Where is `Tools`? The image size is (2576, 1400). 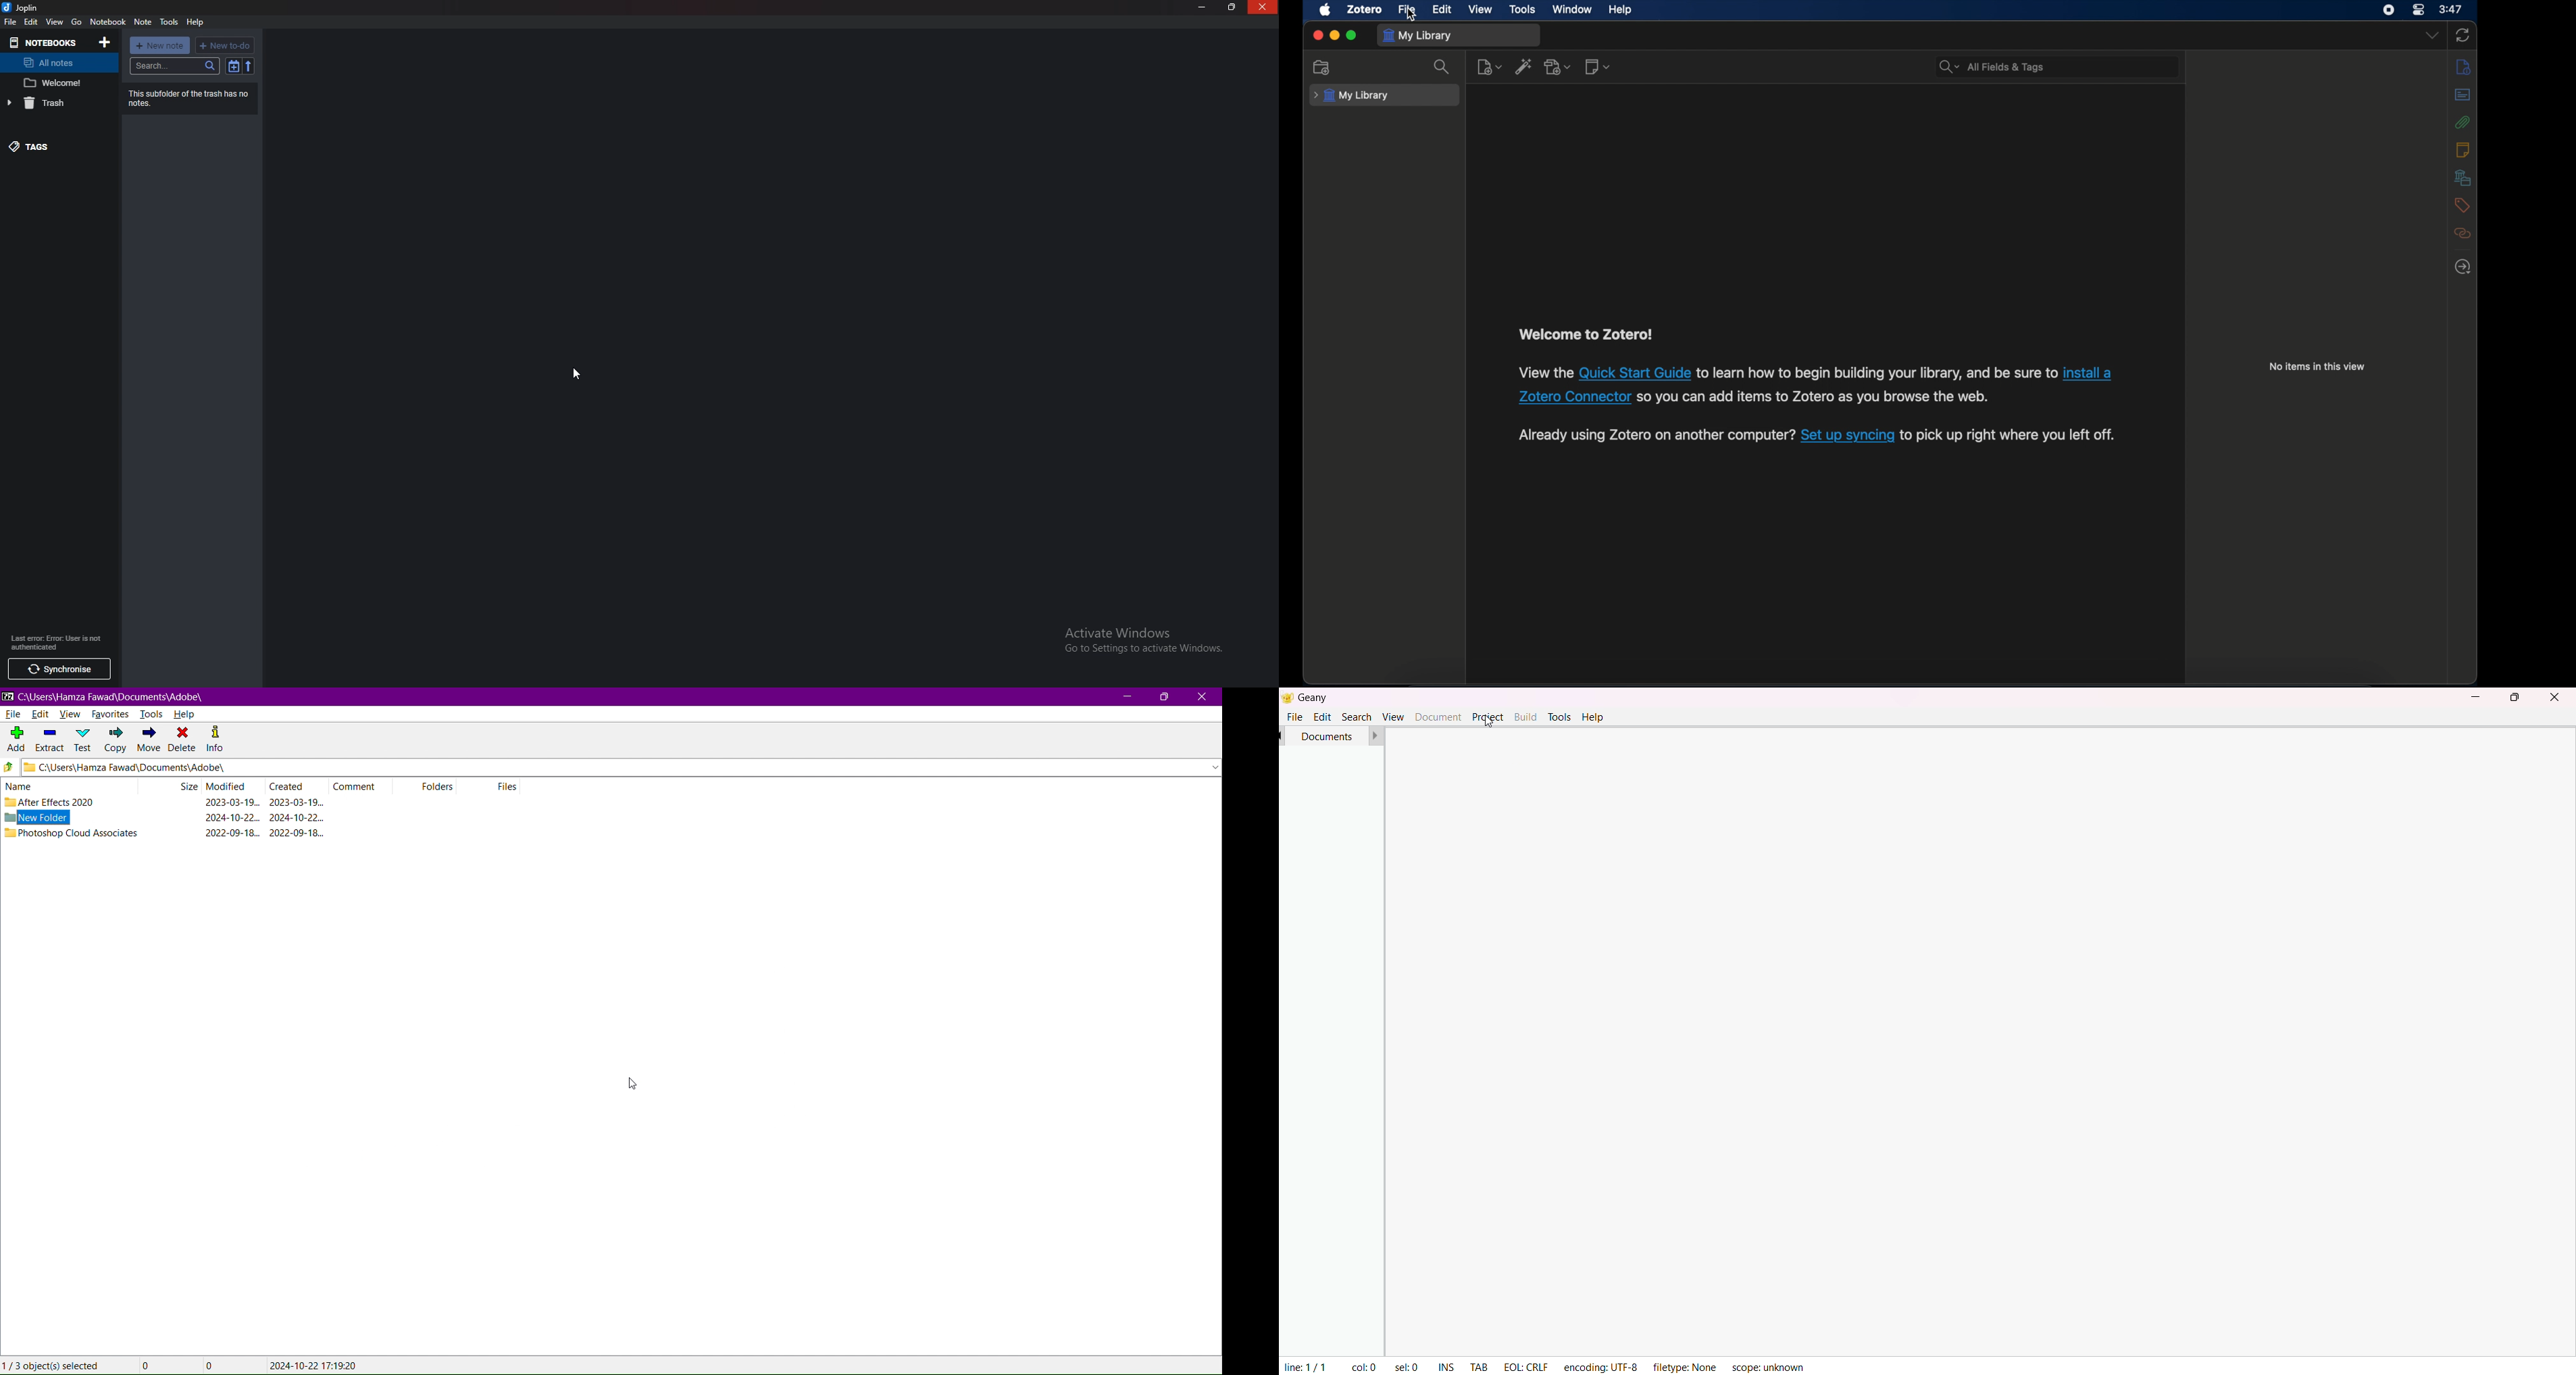
Tools is located at coordinates (153, 715).